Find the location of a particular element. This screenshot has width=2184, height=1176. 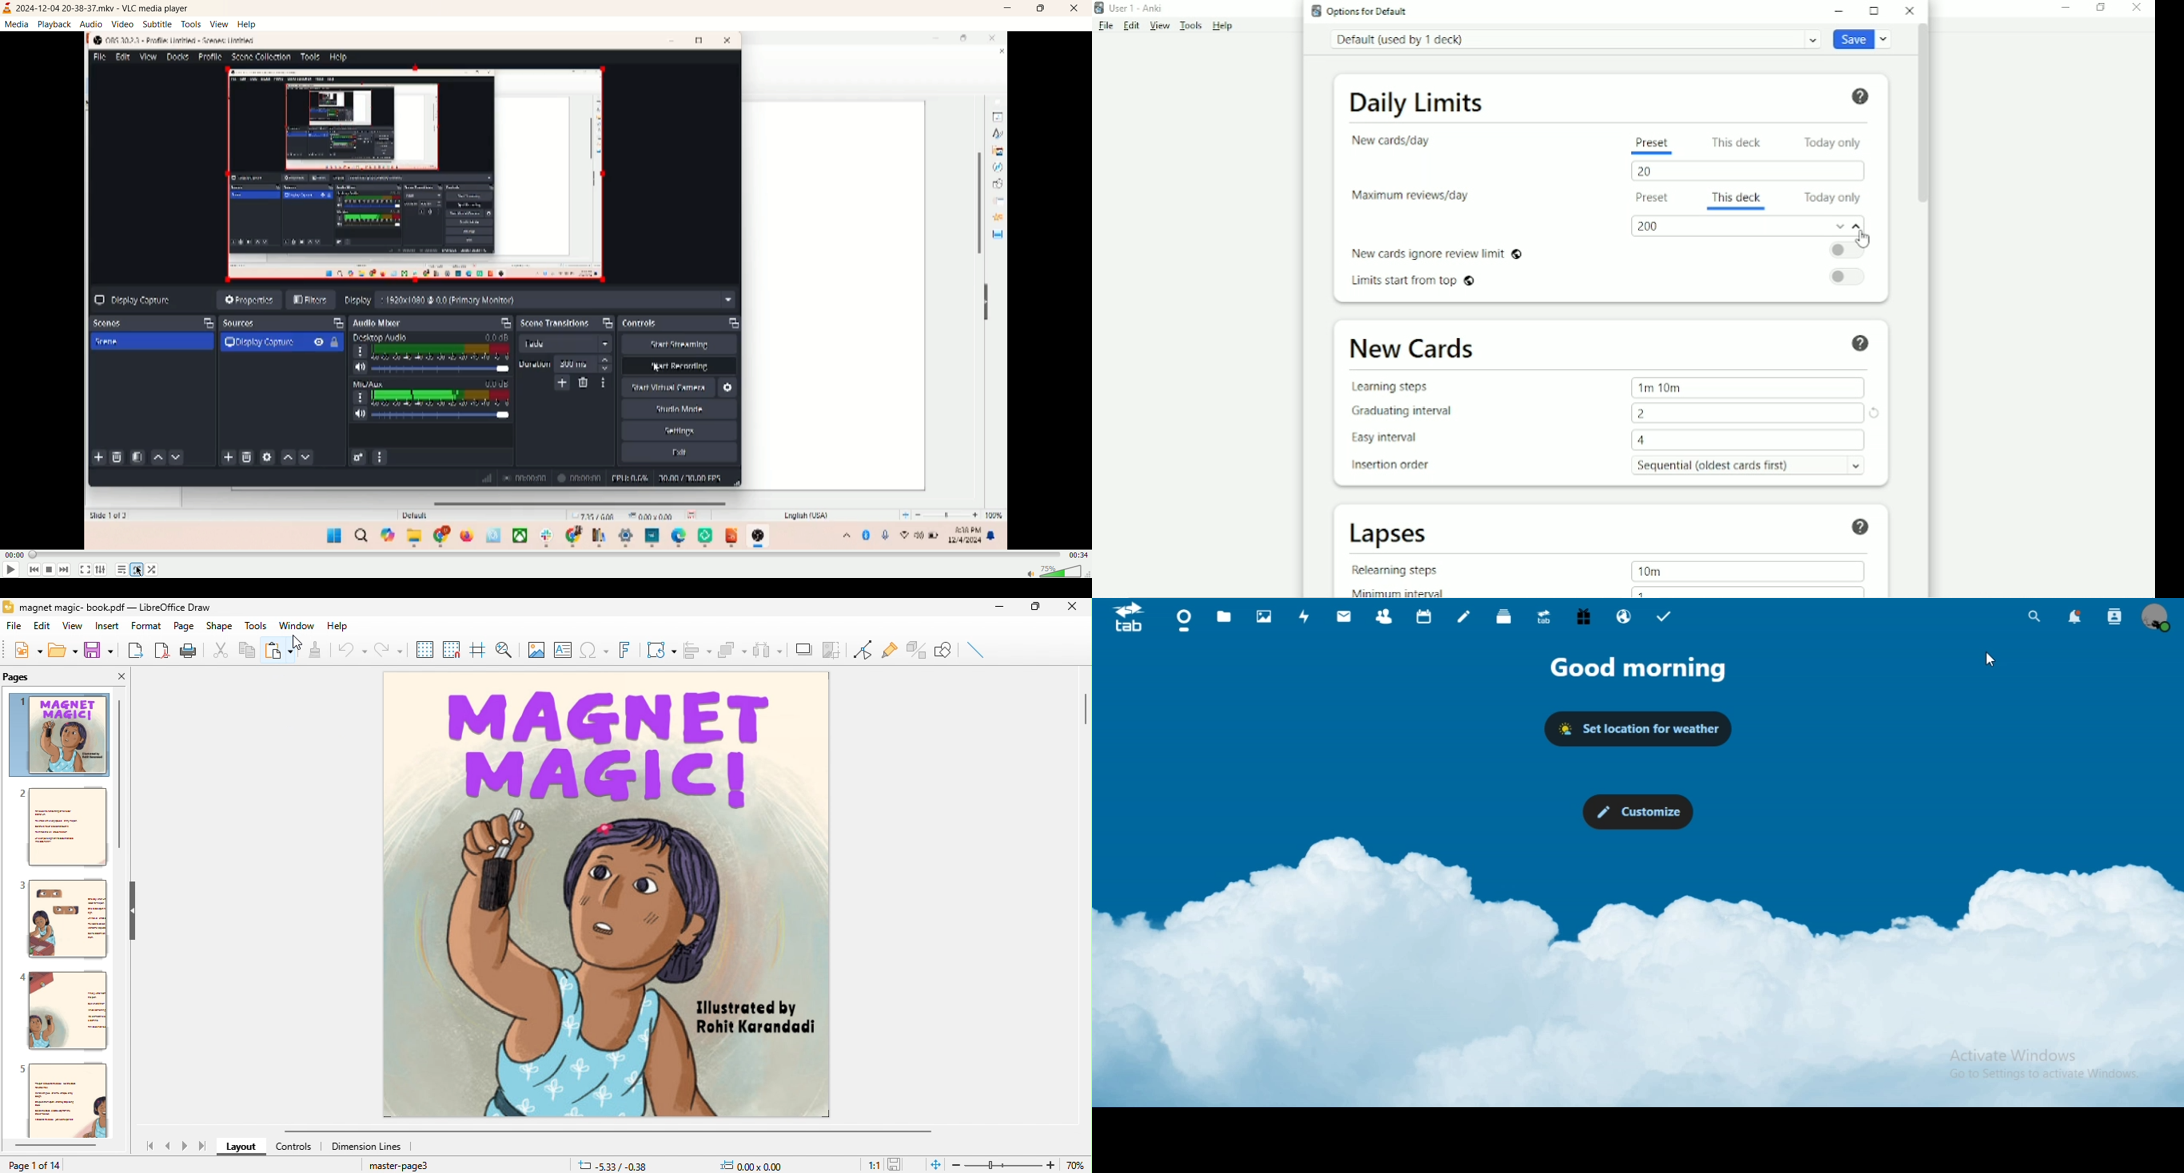

image is located at coordinates (533, 650).